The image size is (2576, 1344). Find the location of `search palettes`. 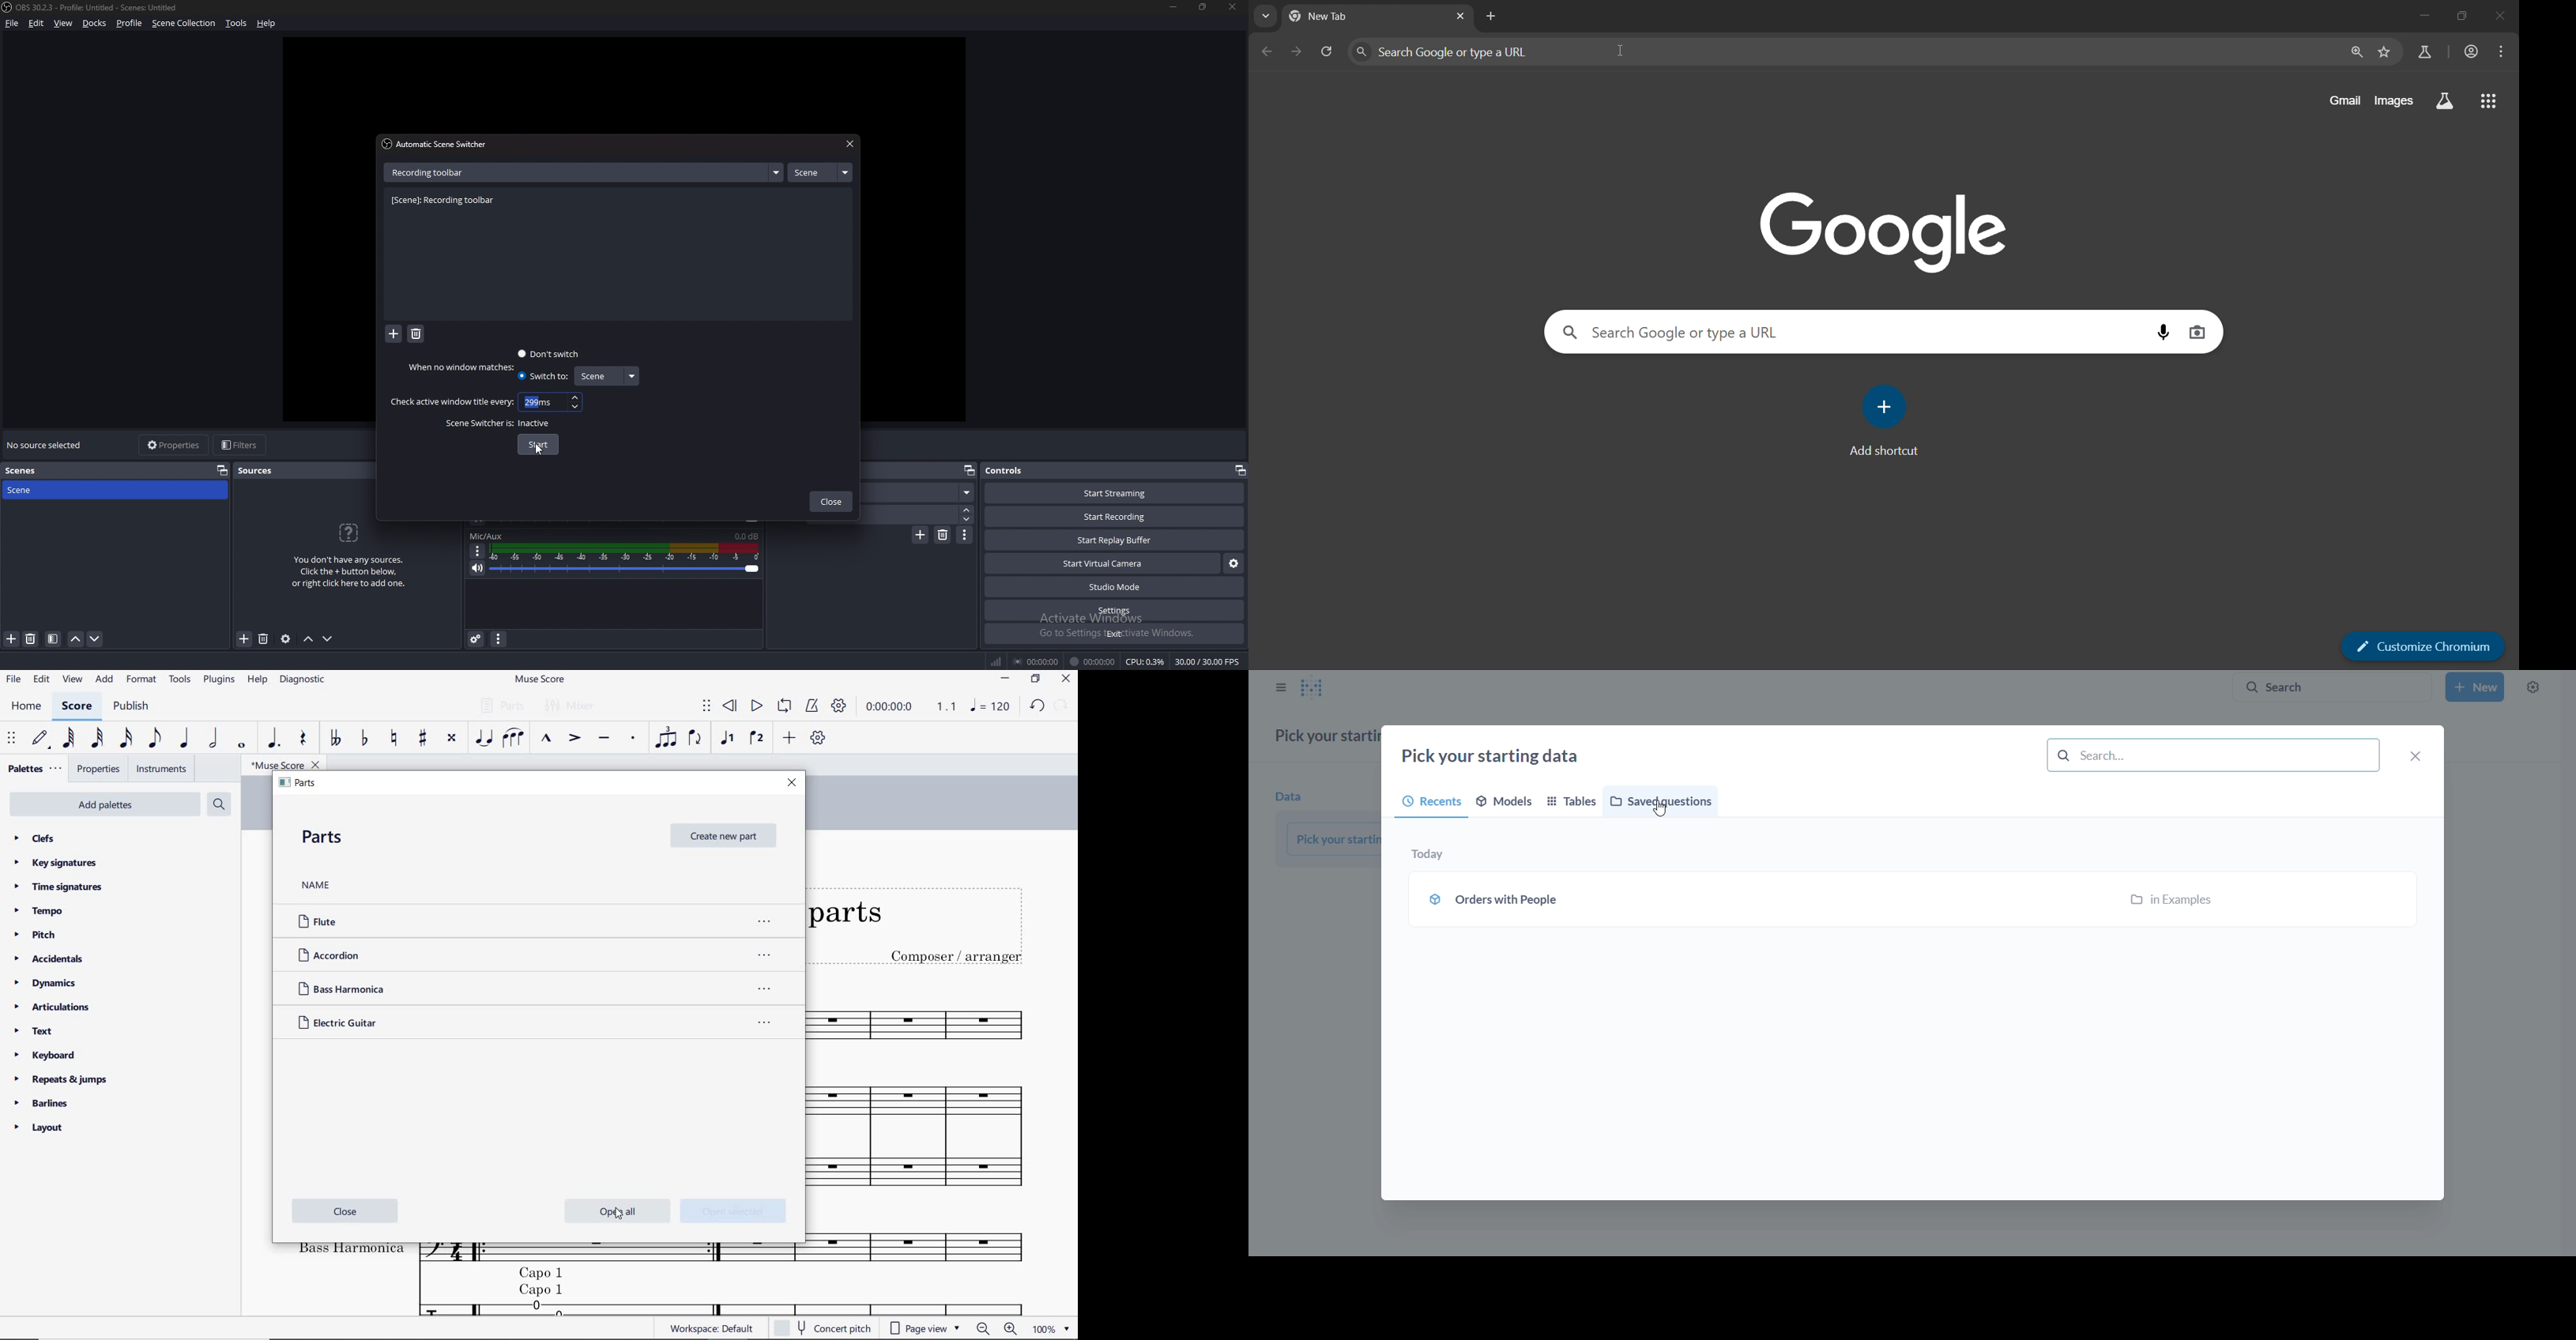

search palettes is located at coordinates (218, 805).